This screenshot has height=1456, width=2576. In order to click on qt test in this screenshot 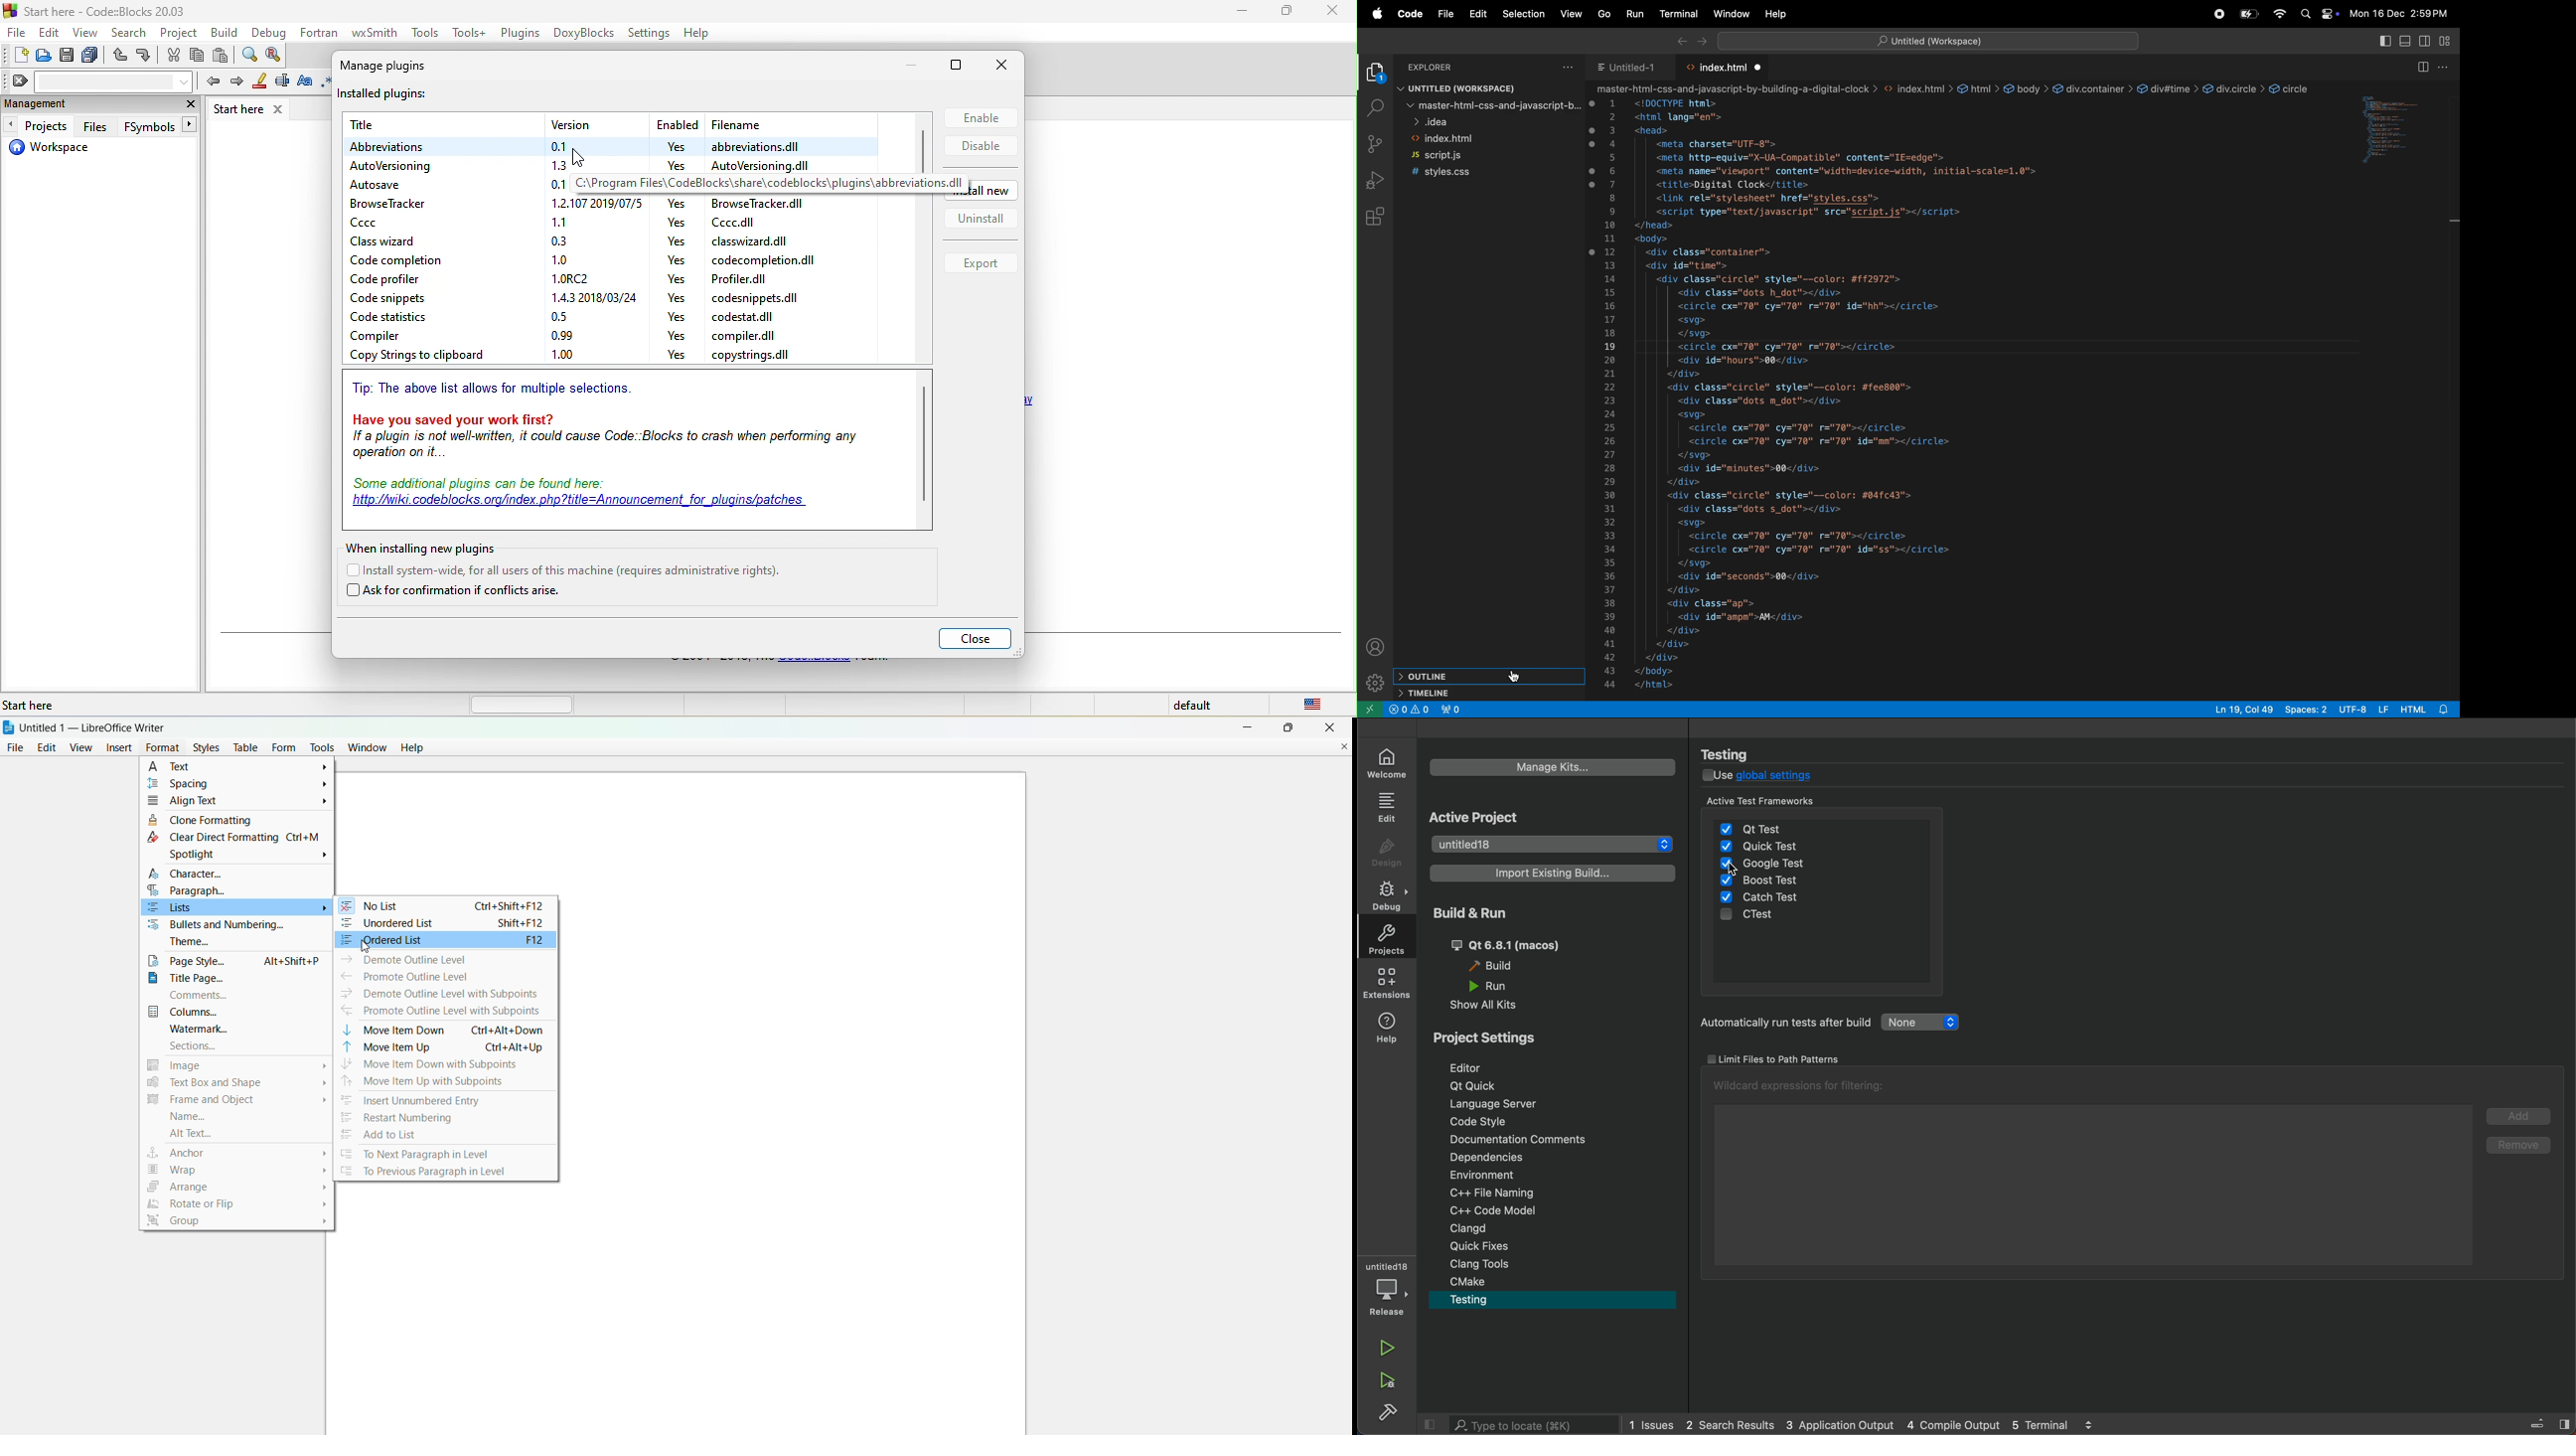, I will do `click(1819, 826)`.